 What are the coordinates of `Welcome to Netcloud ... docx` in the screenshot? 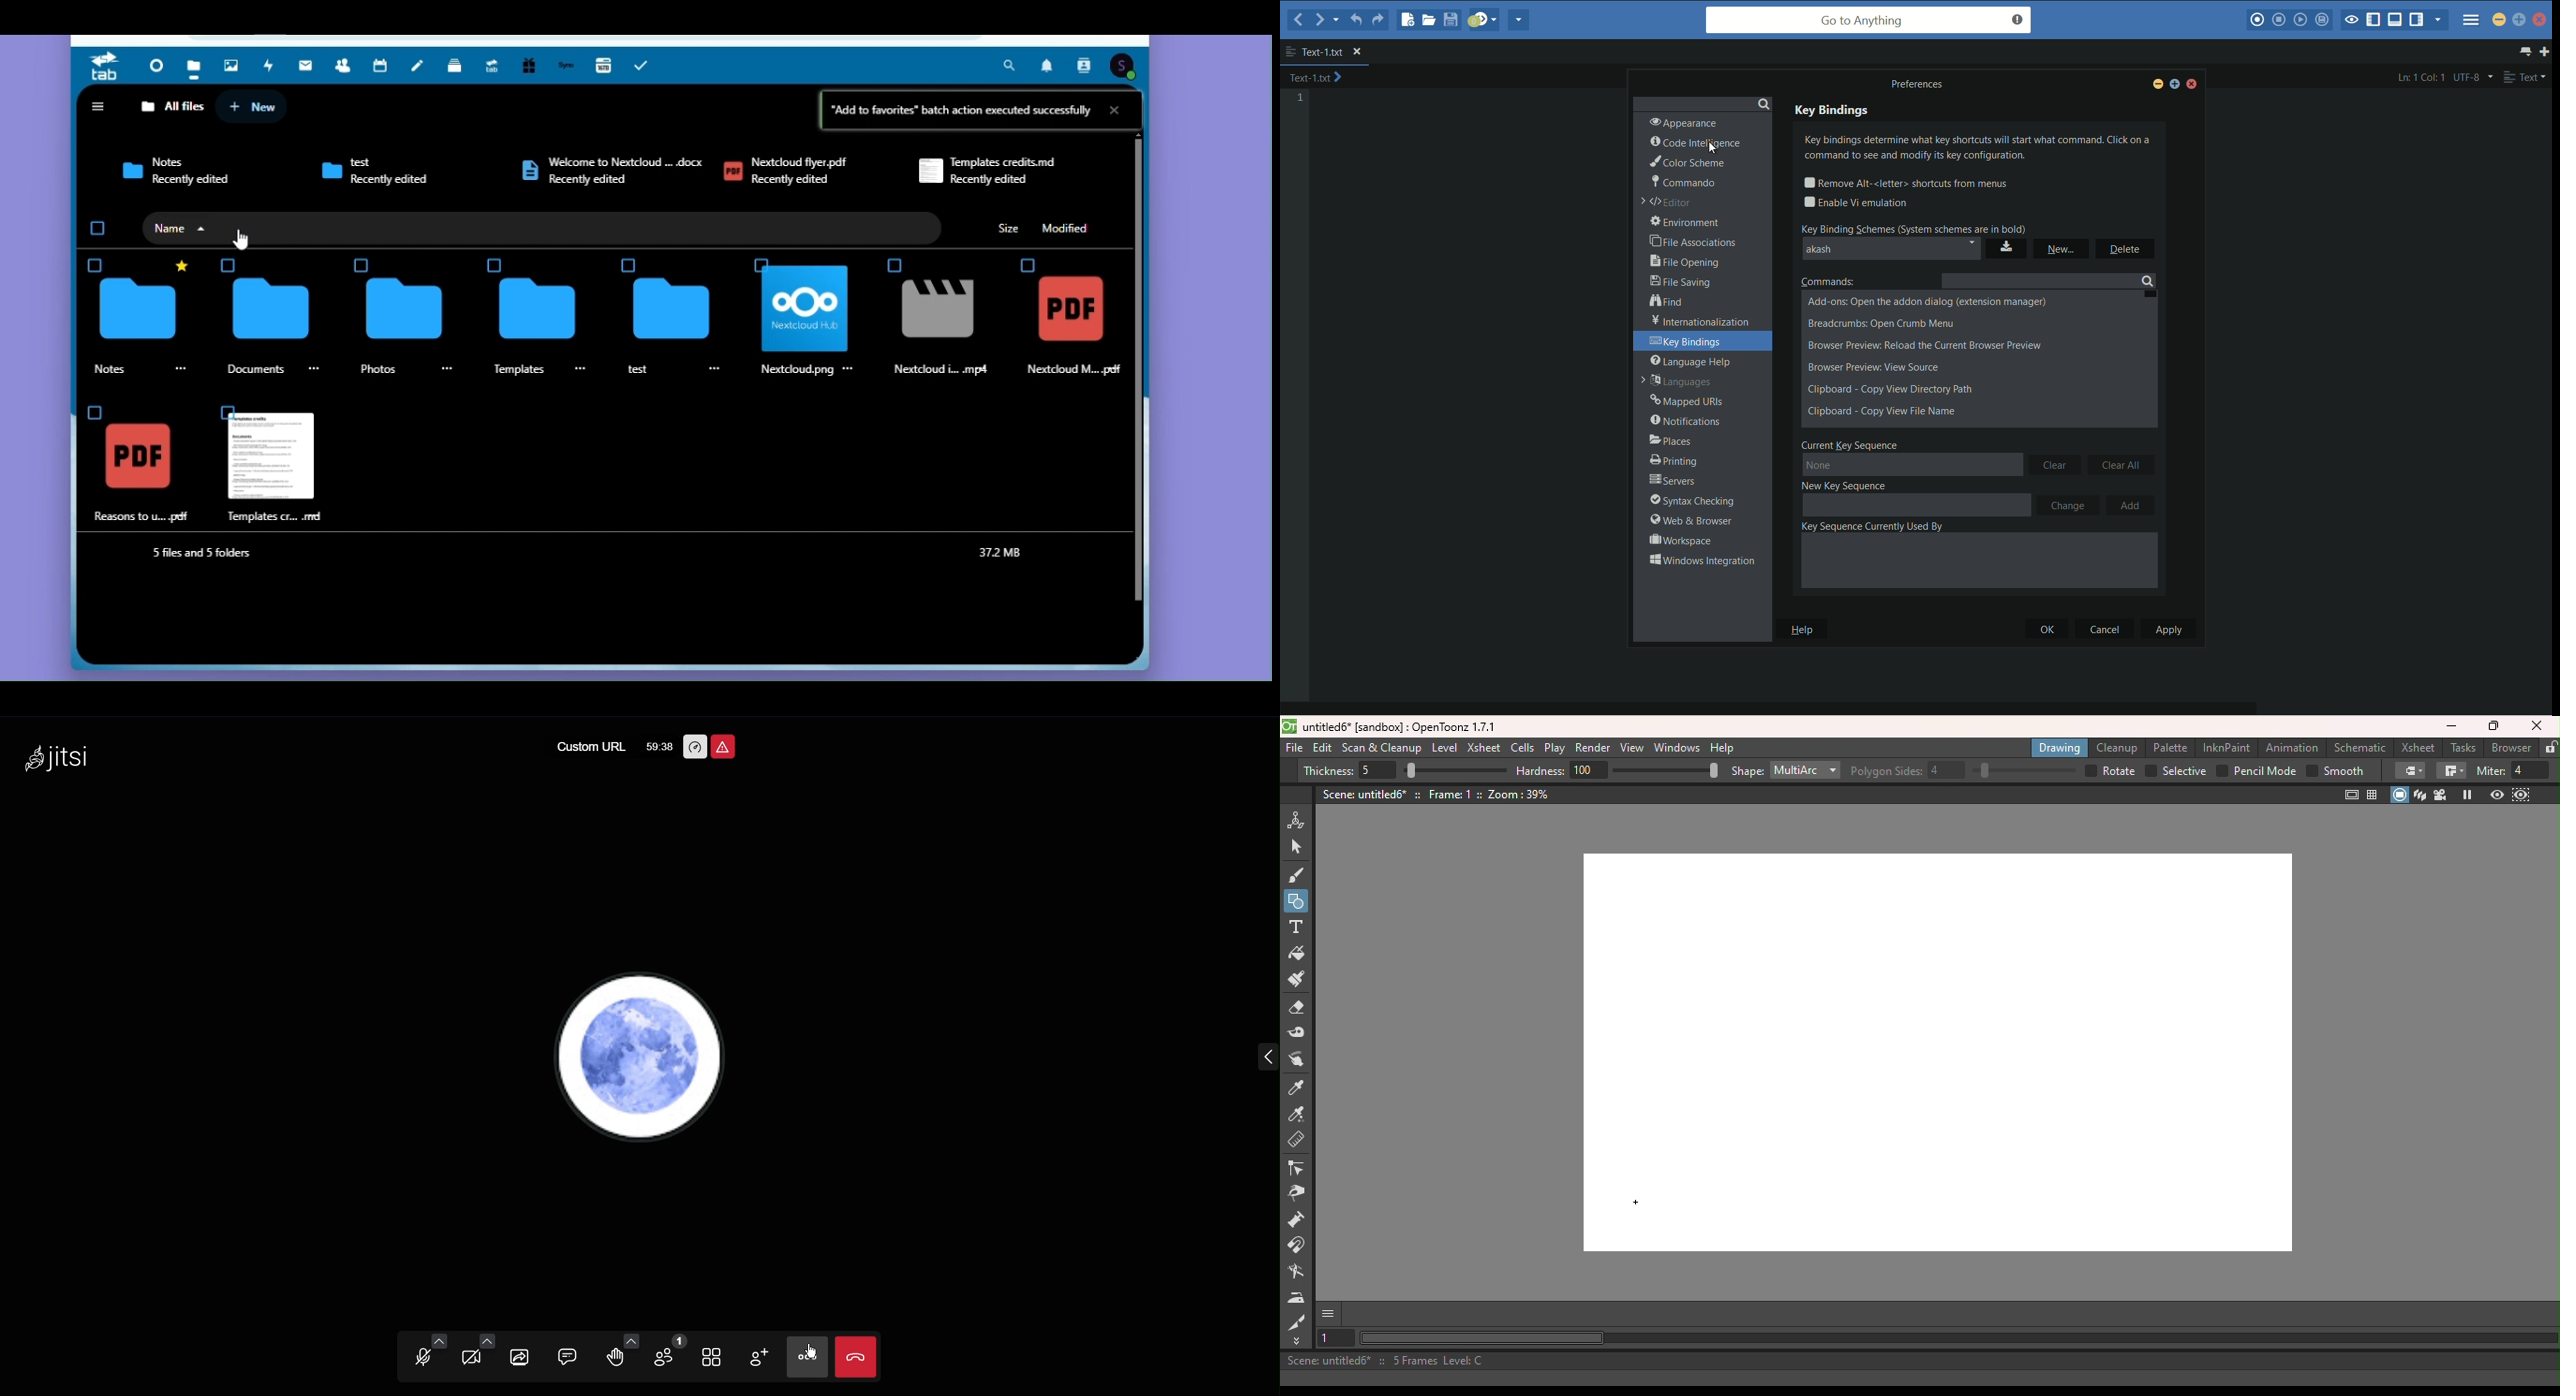 It's located at (624, 158).